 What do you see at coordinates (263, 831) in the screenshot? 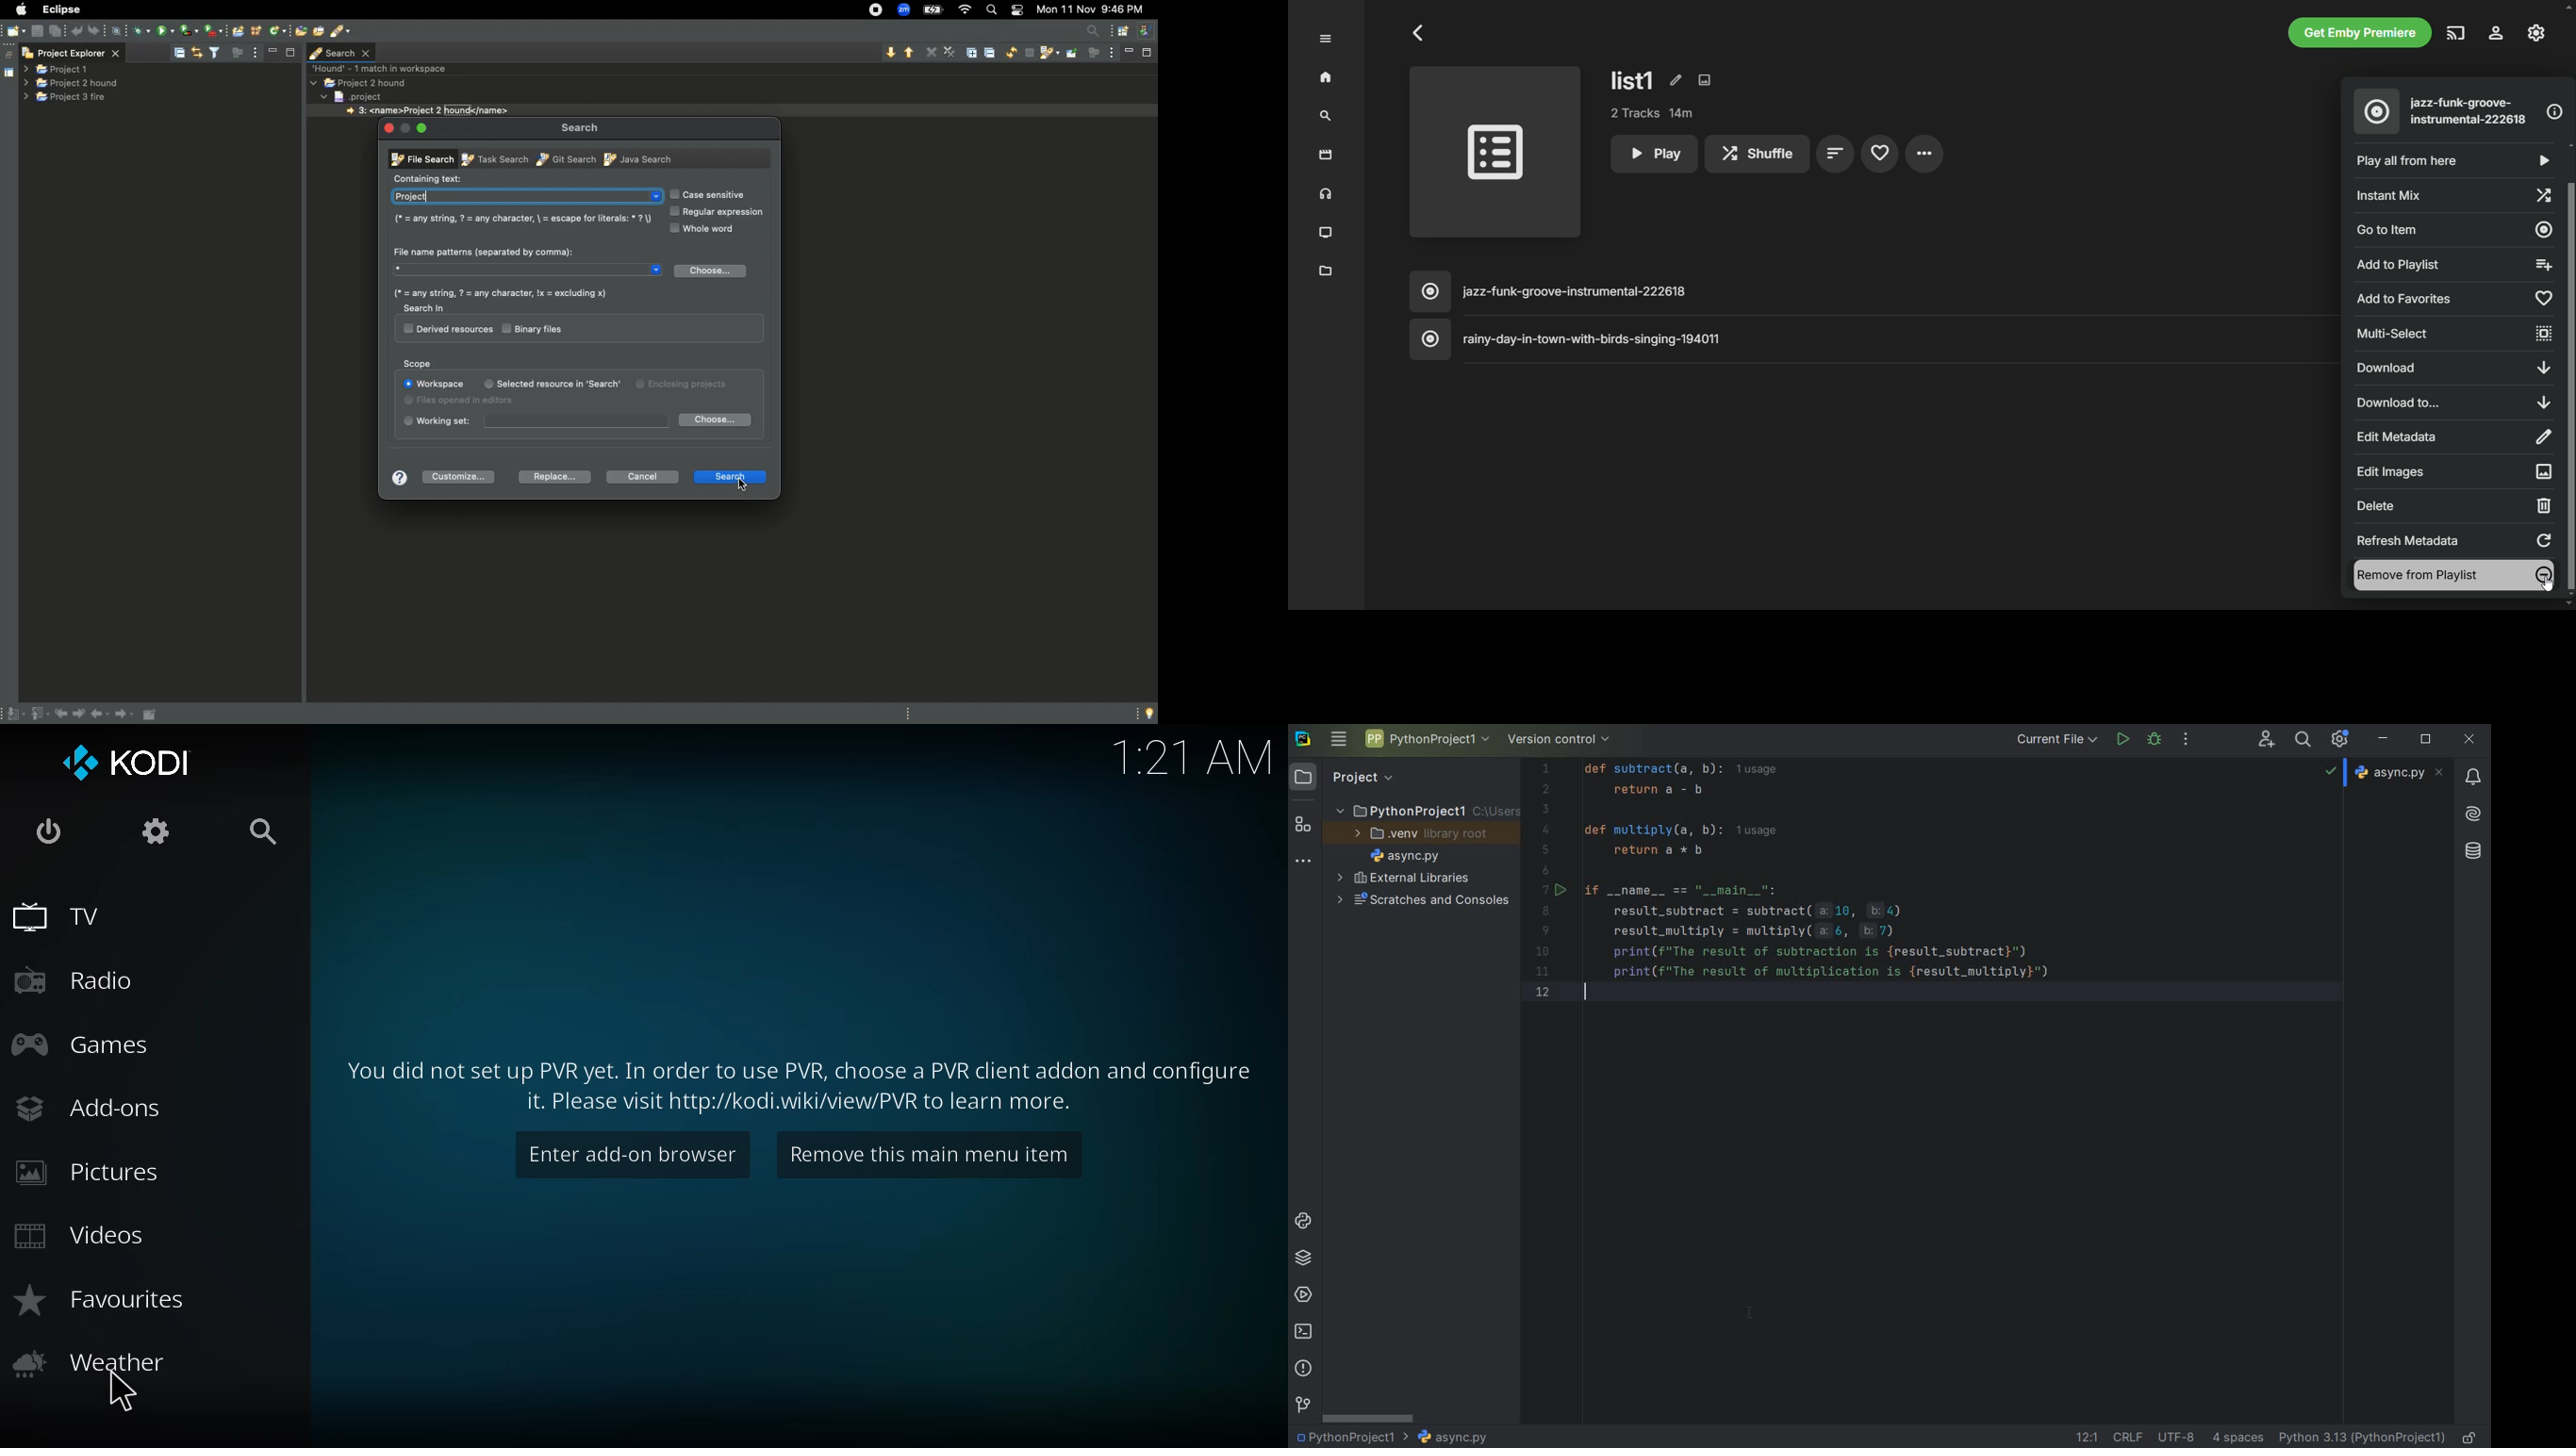
I see `search` at bounding box center [263, 831].